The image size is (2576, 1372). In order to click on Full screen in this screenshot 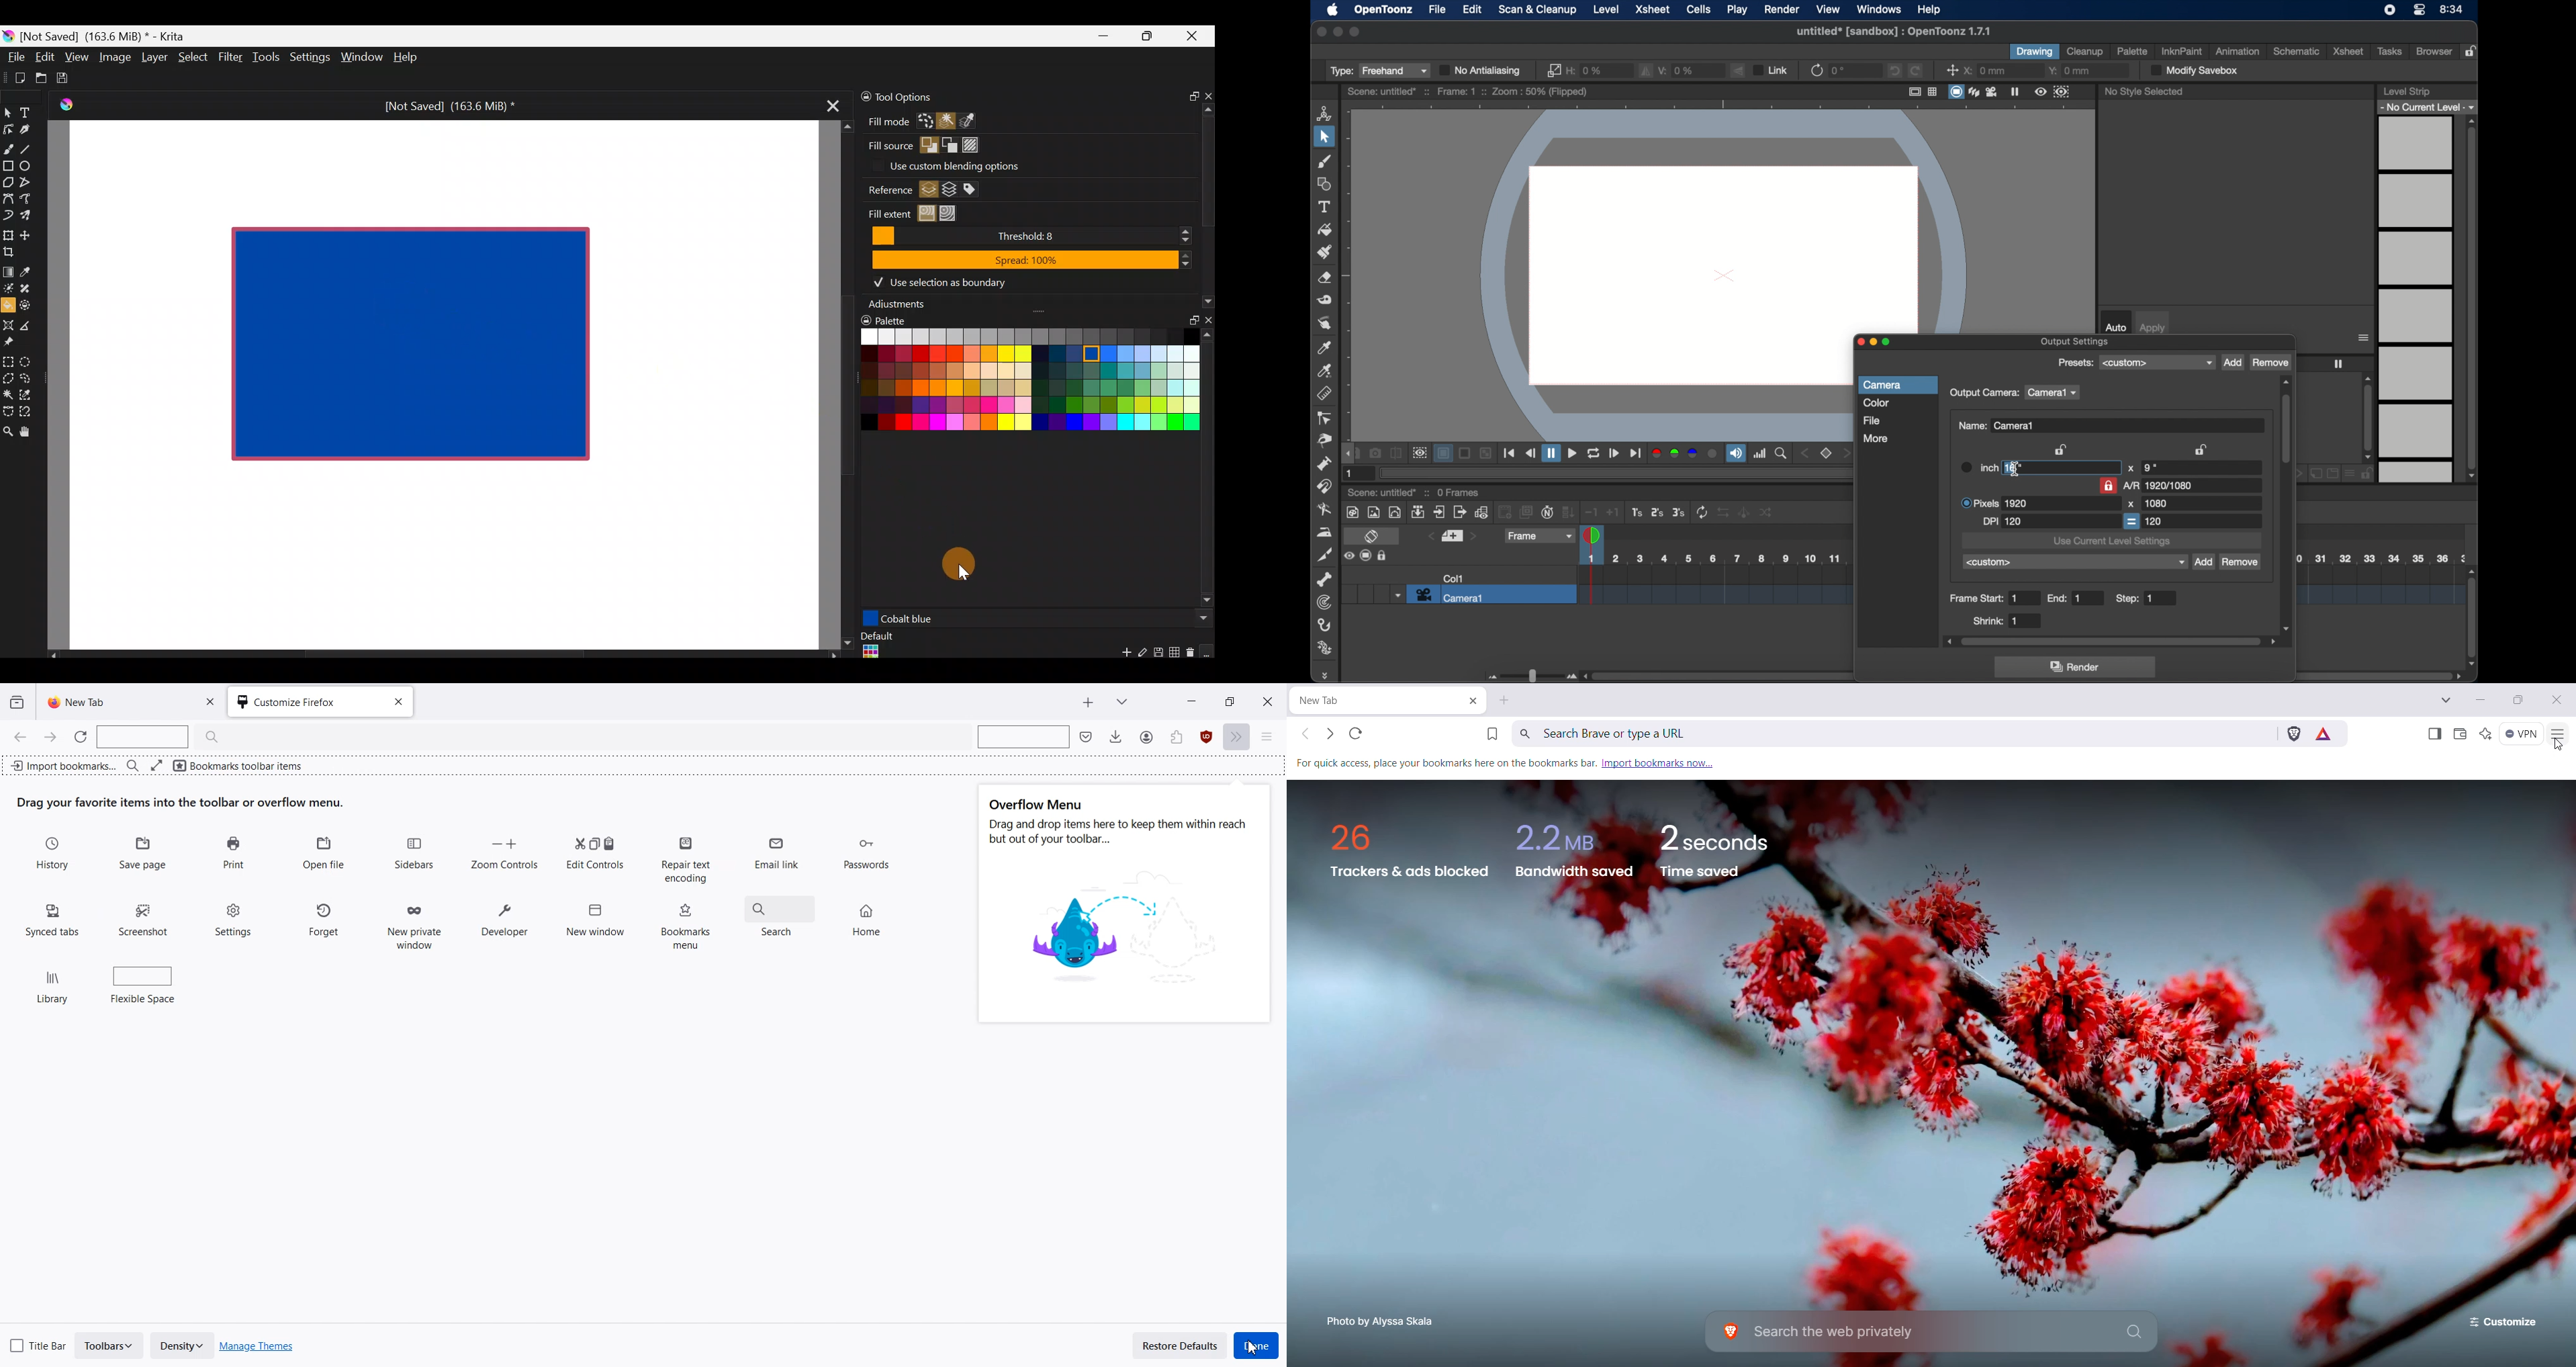, I will do `click(157, 765)`.